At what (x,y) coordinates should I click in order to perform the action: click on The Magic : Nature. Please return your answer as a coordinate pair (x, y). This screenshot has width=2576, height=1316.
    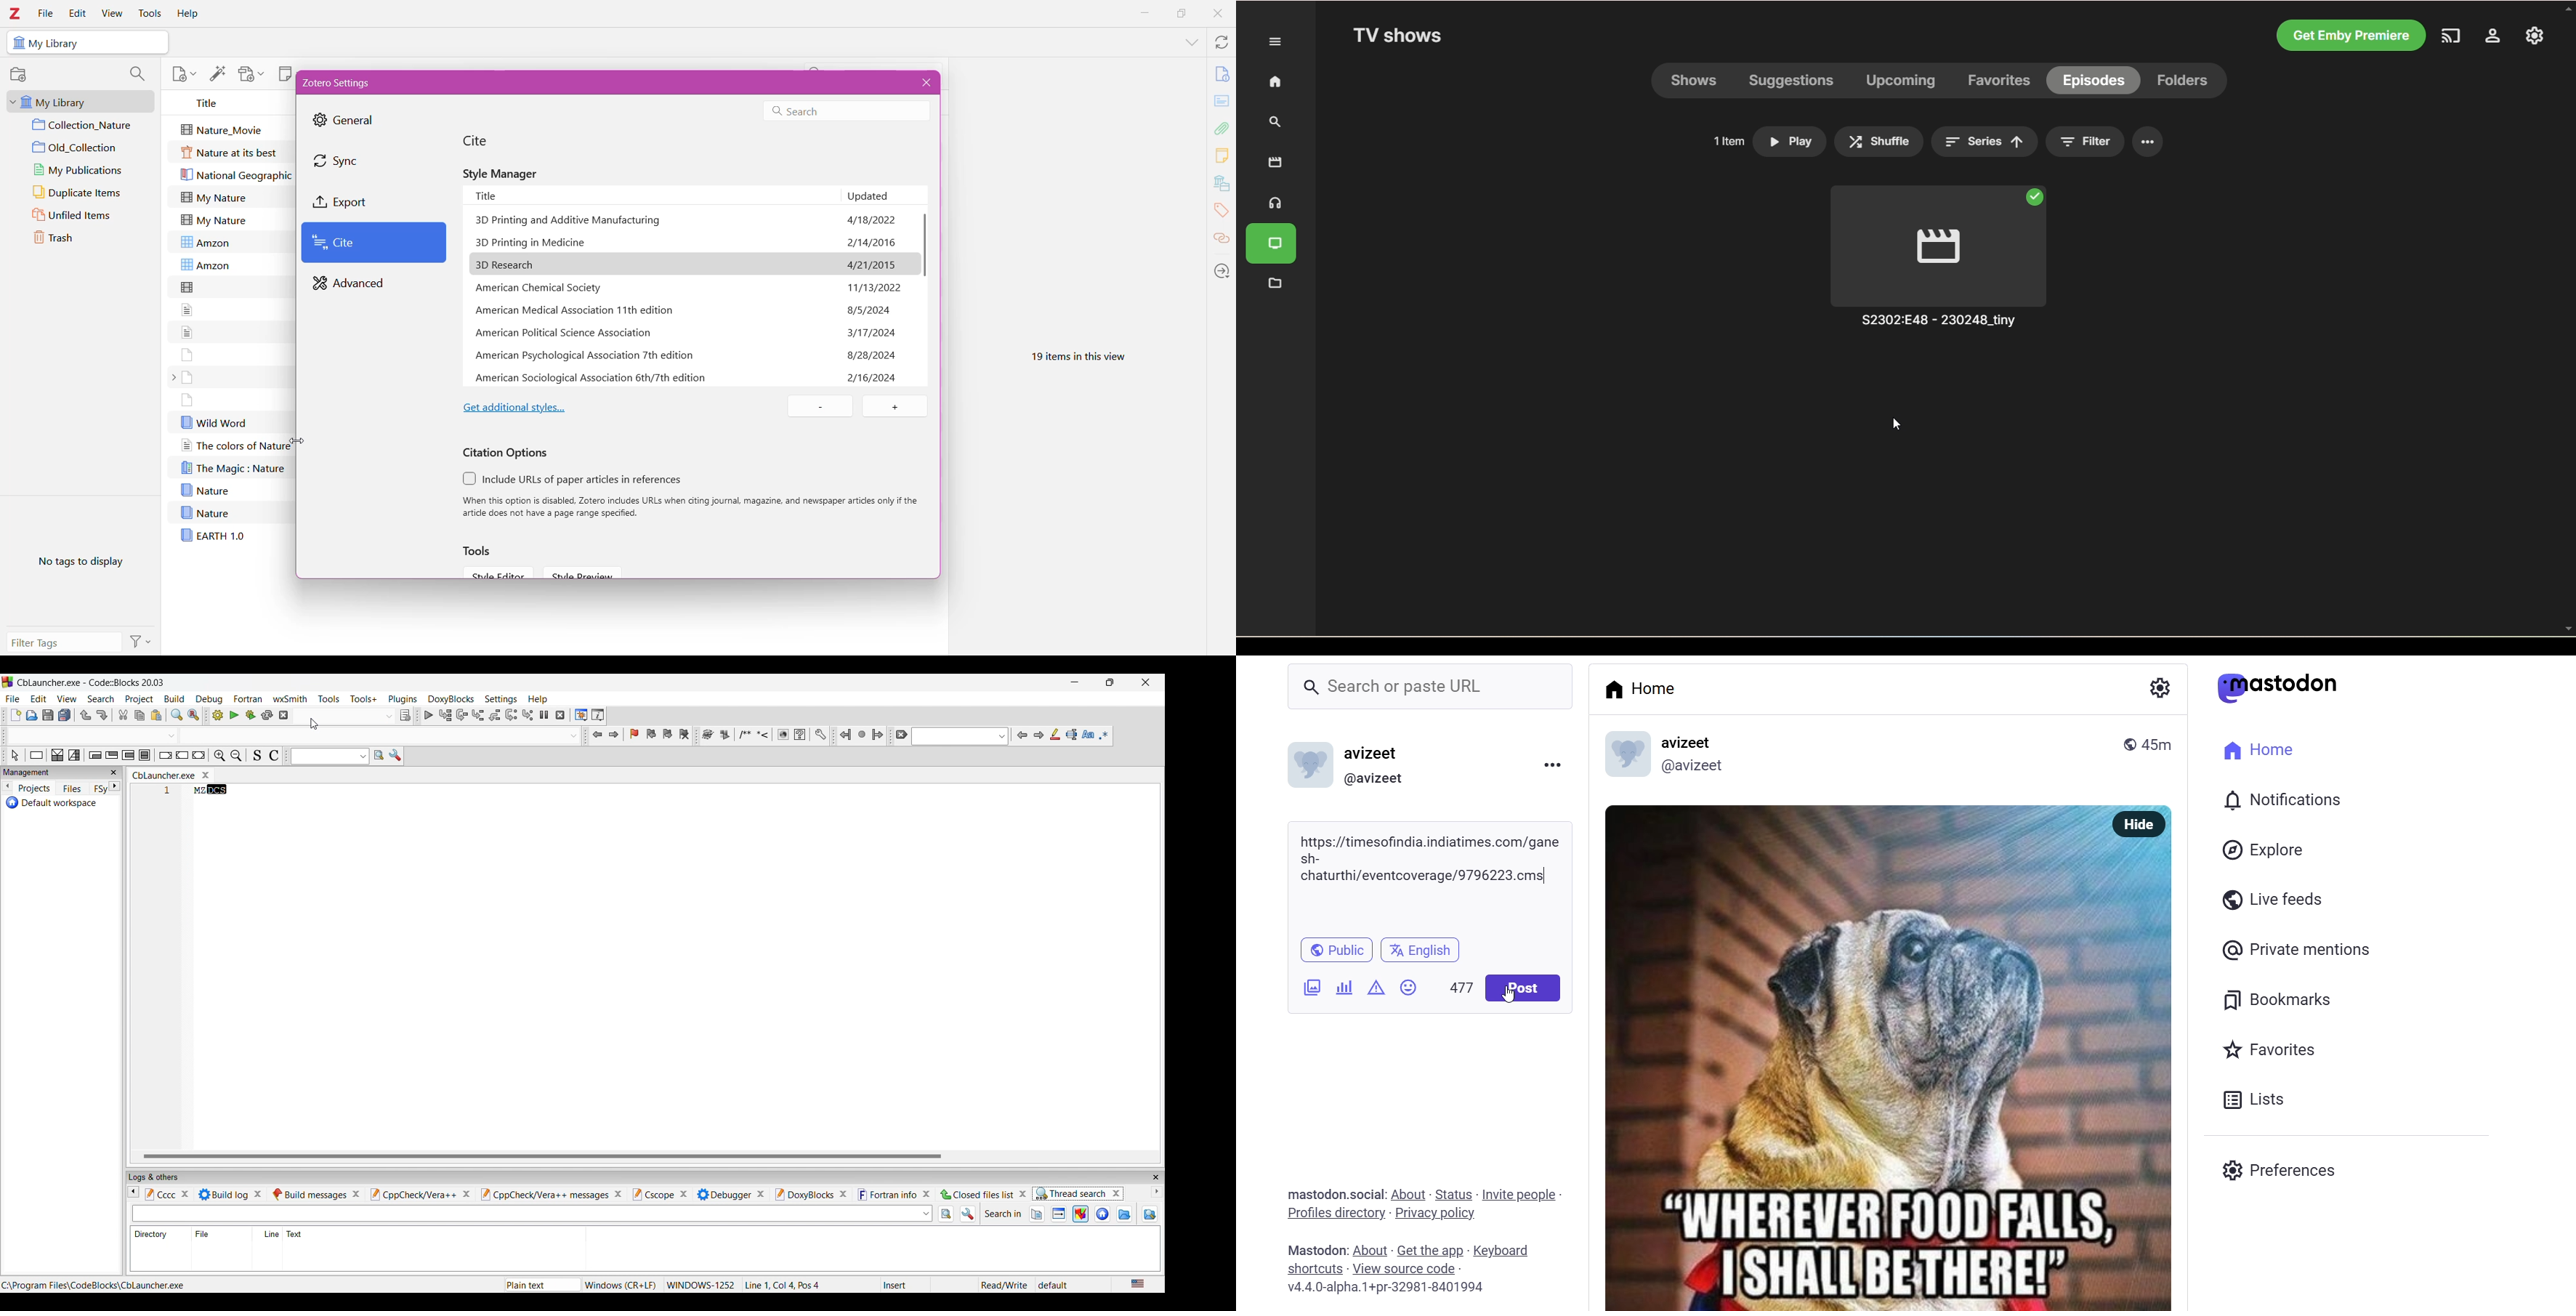
    Looking at the image, I should click on (233, 467).